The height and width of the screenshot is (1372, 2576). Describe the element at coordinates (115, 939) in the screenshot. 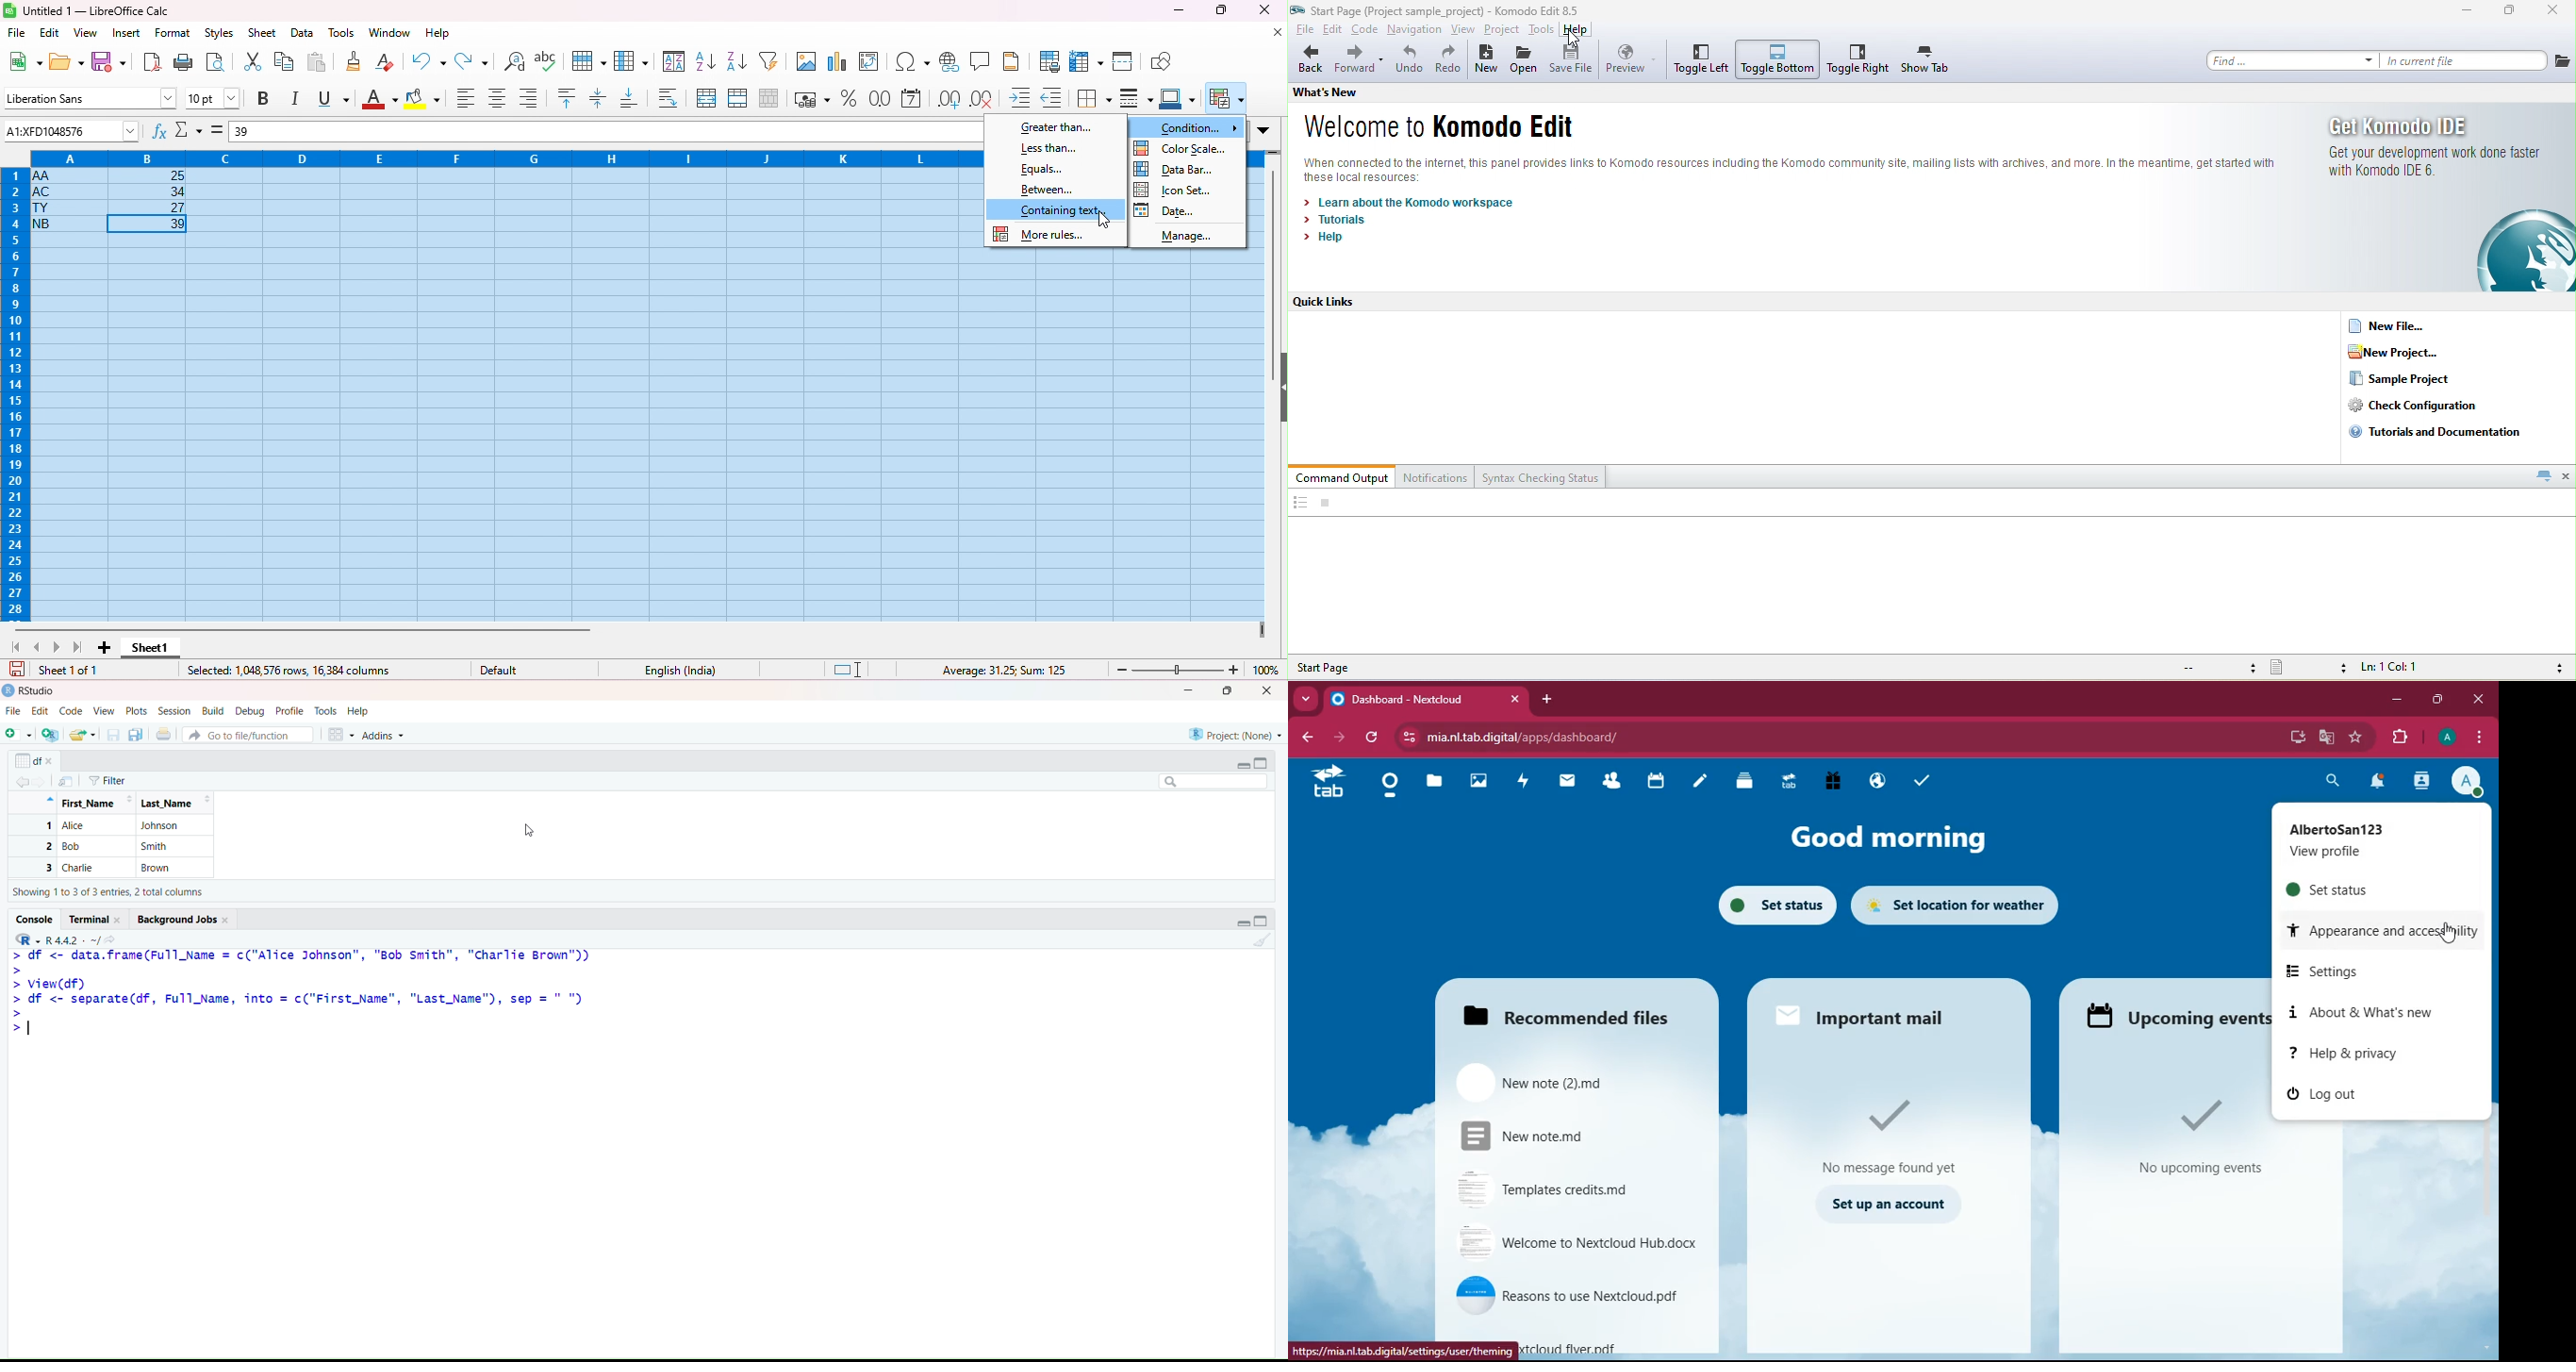

I see `View the current working directory` at that location.